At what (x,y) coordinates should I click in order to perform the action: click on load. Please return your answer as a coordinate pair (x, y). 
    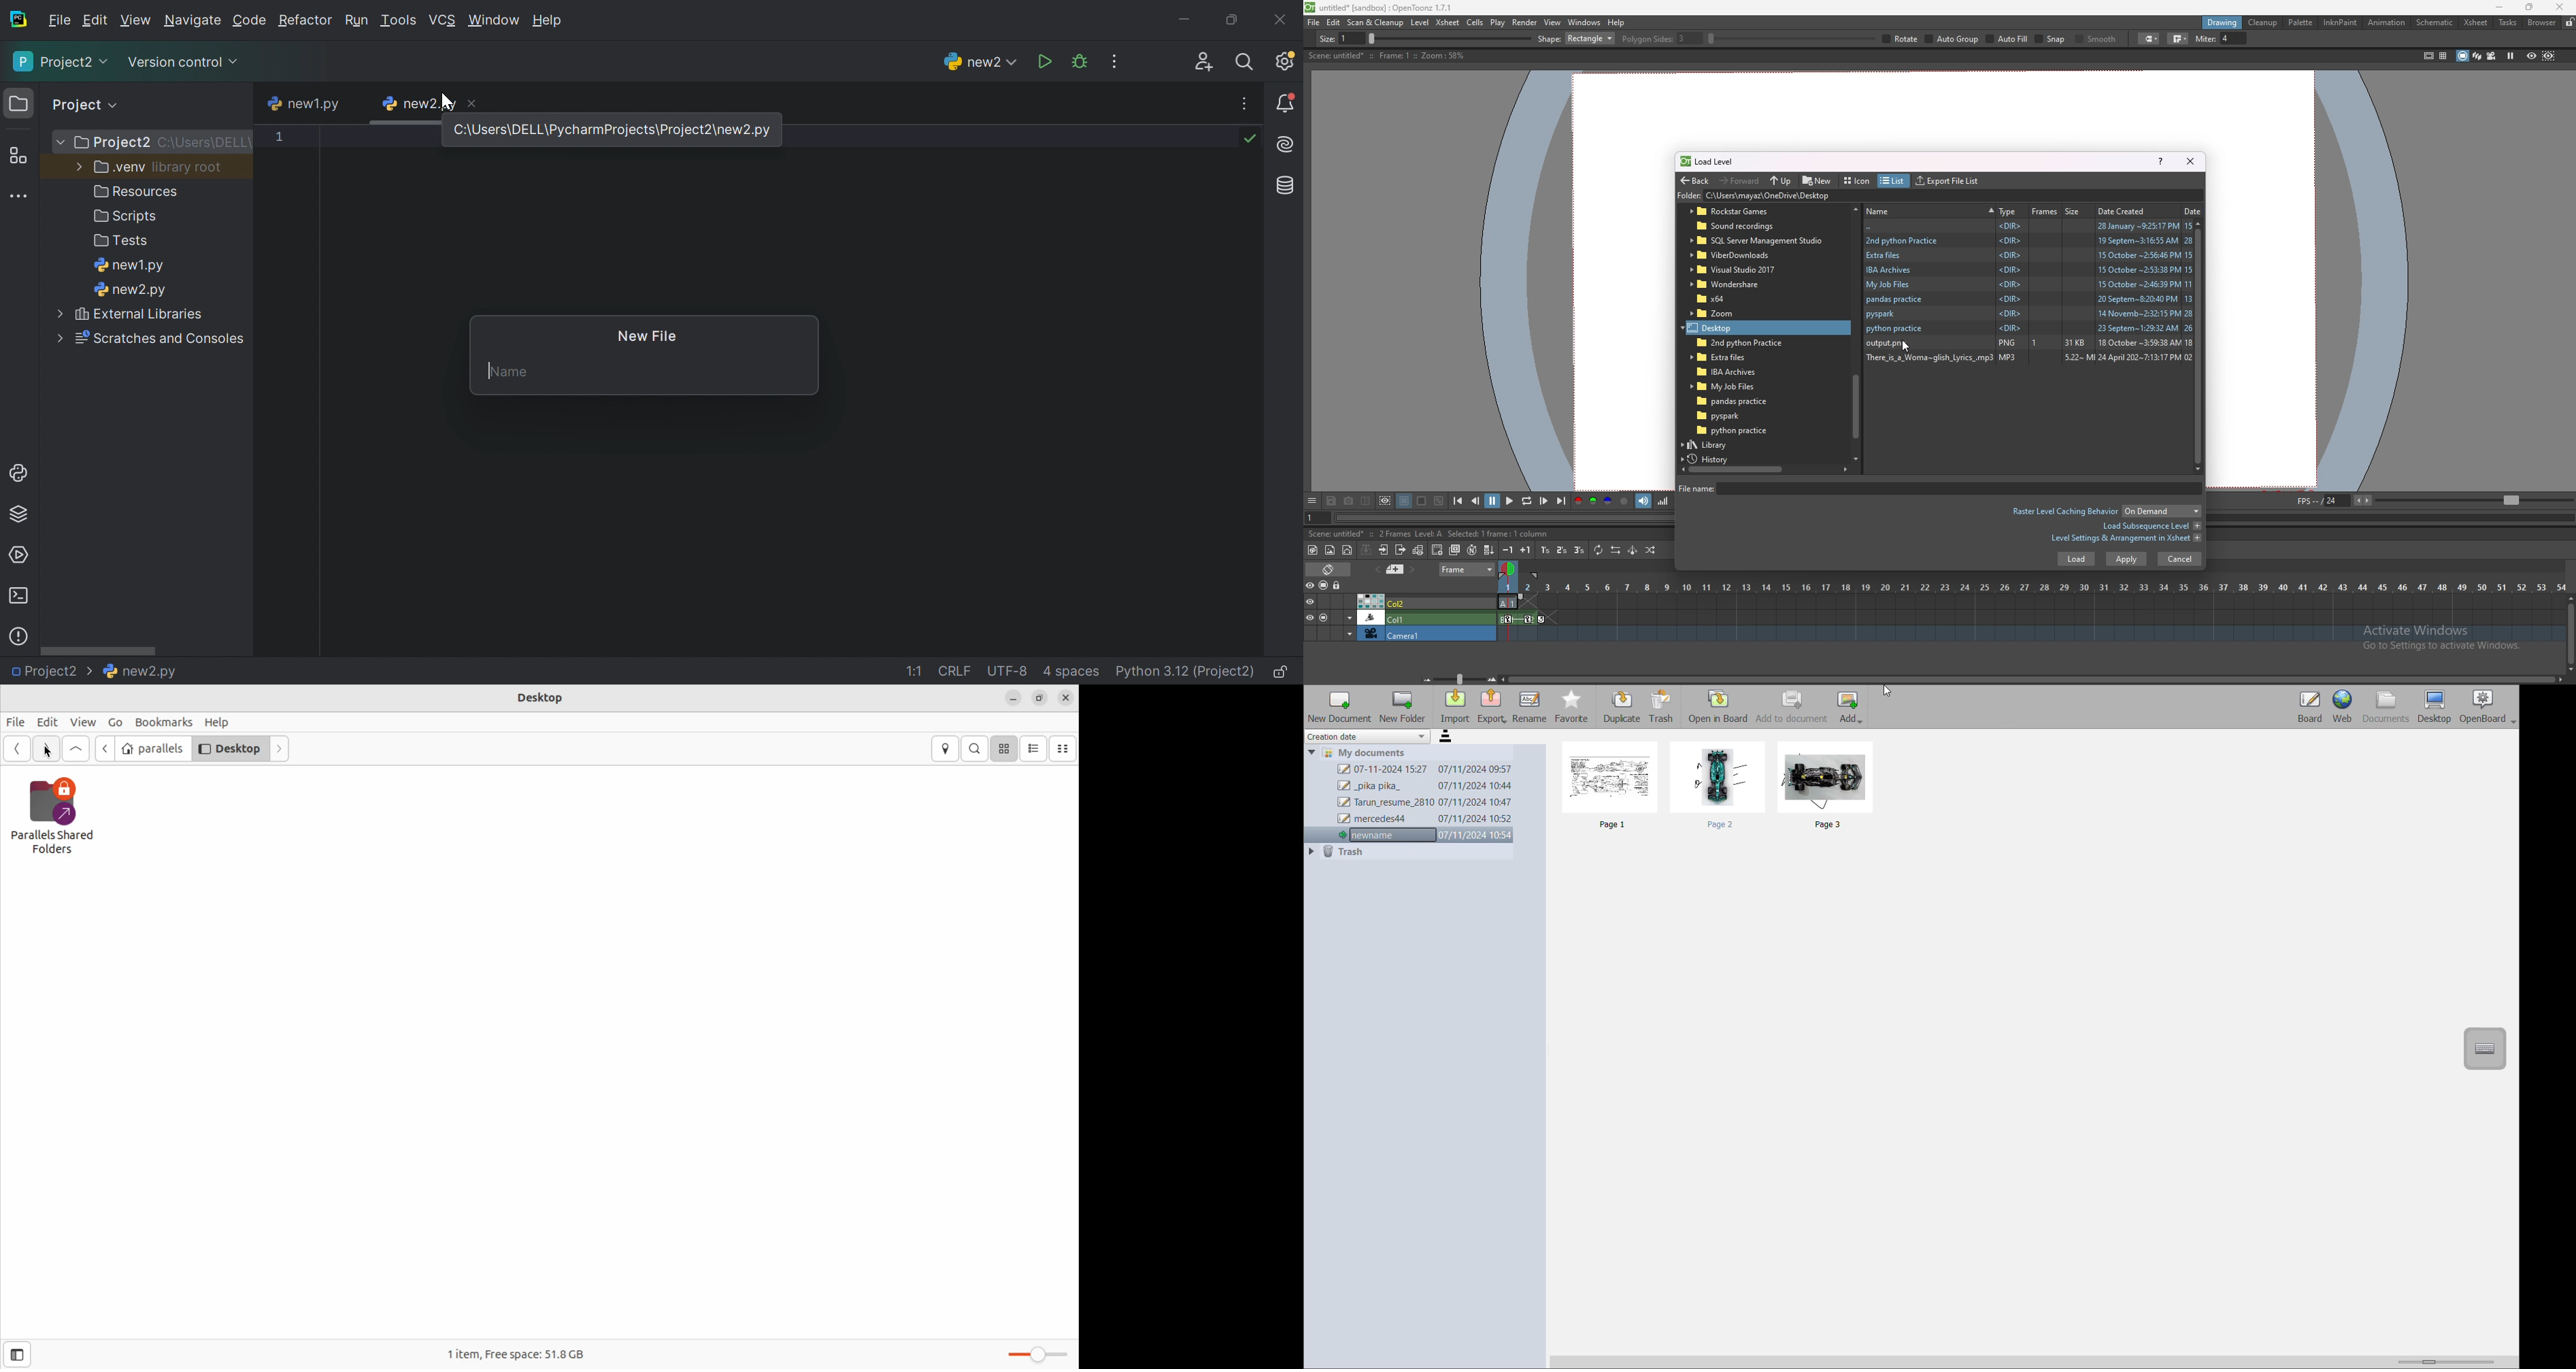
    Looking at the image, I should click on (2076, 559).